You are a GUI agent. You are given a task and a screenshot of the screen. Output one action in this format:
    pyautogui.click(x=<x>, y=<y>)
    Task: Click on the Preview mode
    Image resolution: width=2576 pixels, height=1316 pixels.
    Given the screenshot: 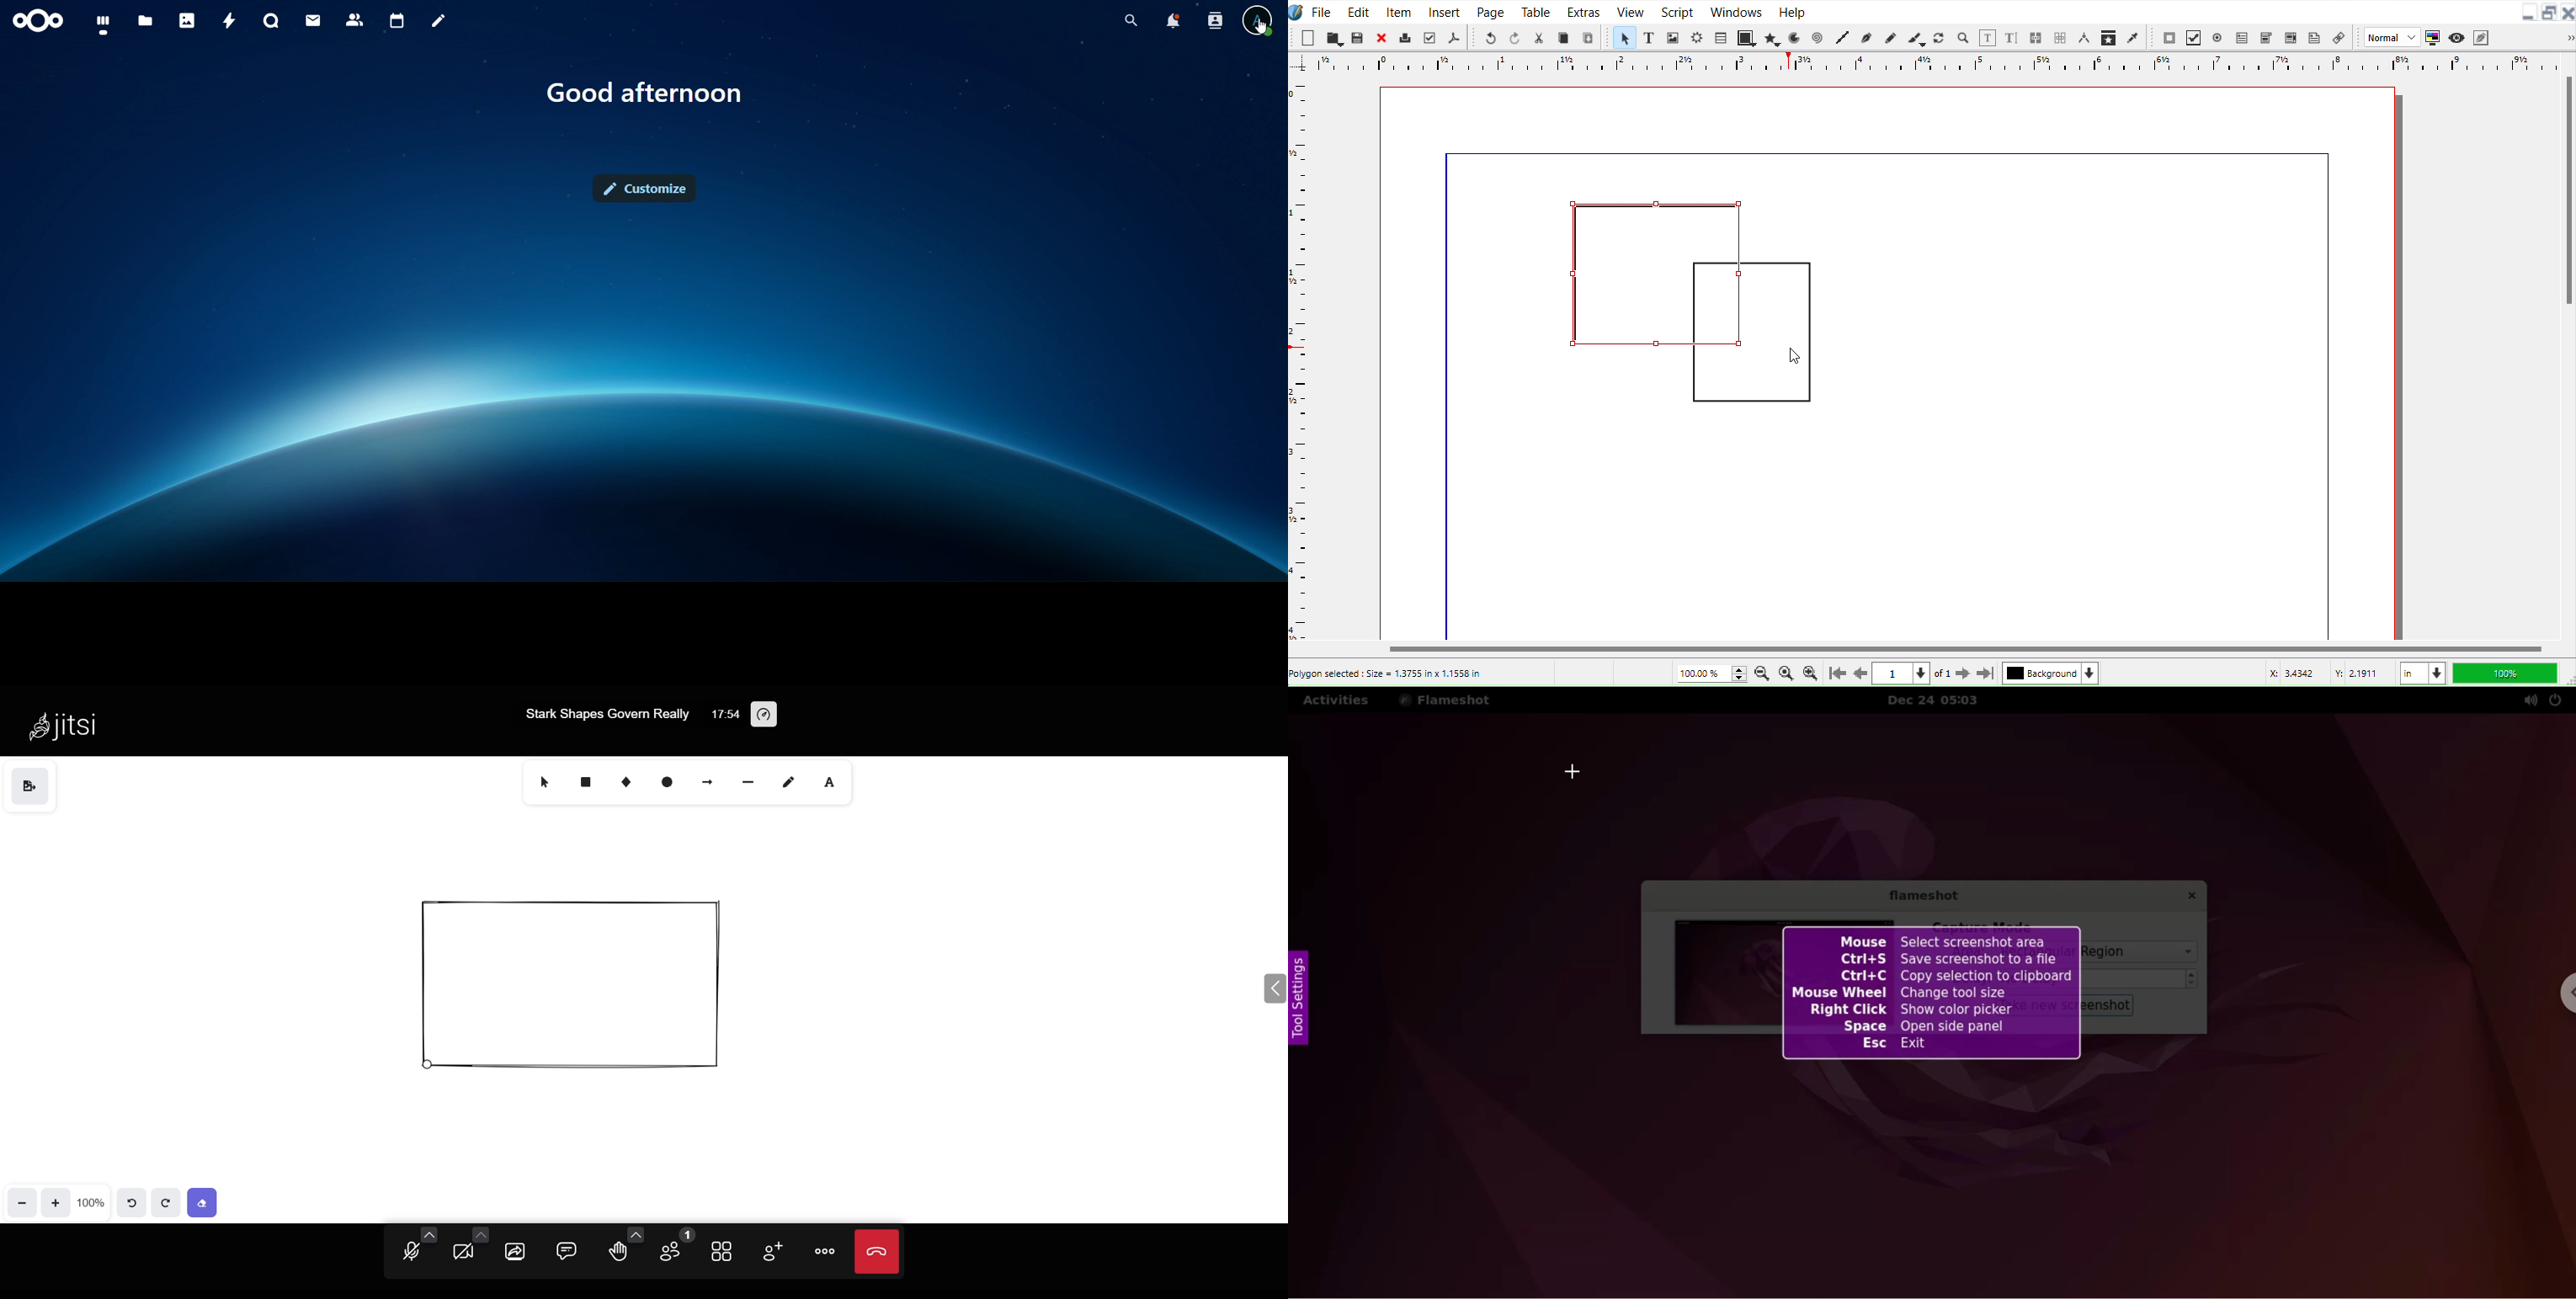 What is the action you would take?
    pyautogui.click(x=2456, y=36)
    